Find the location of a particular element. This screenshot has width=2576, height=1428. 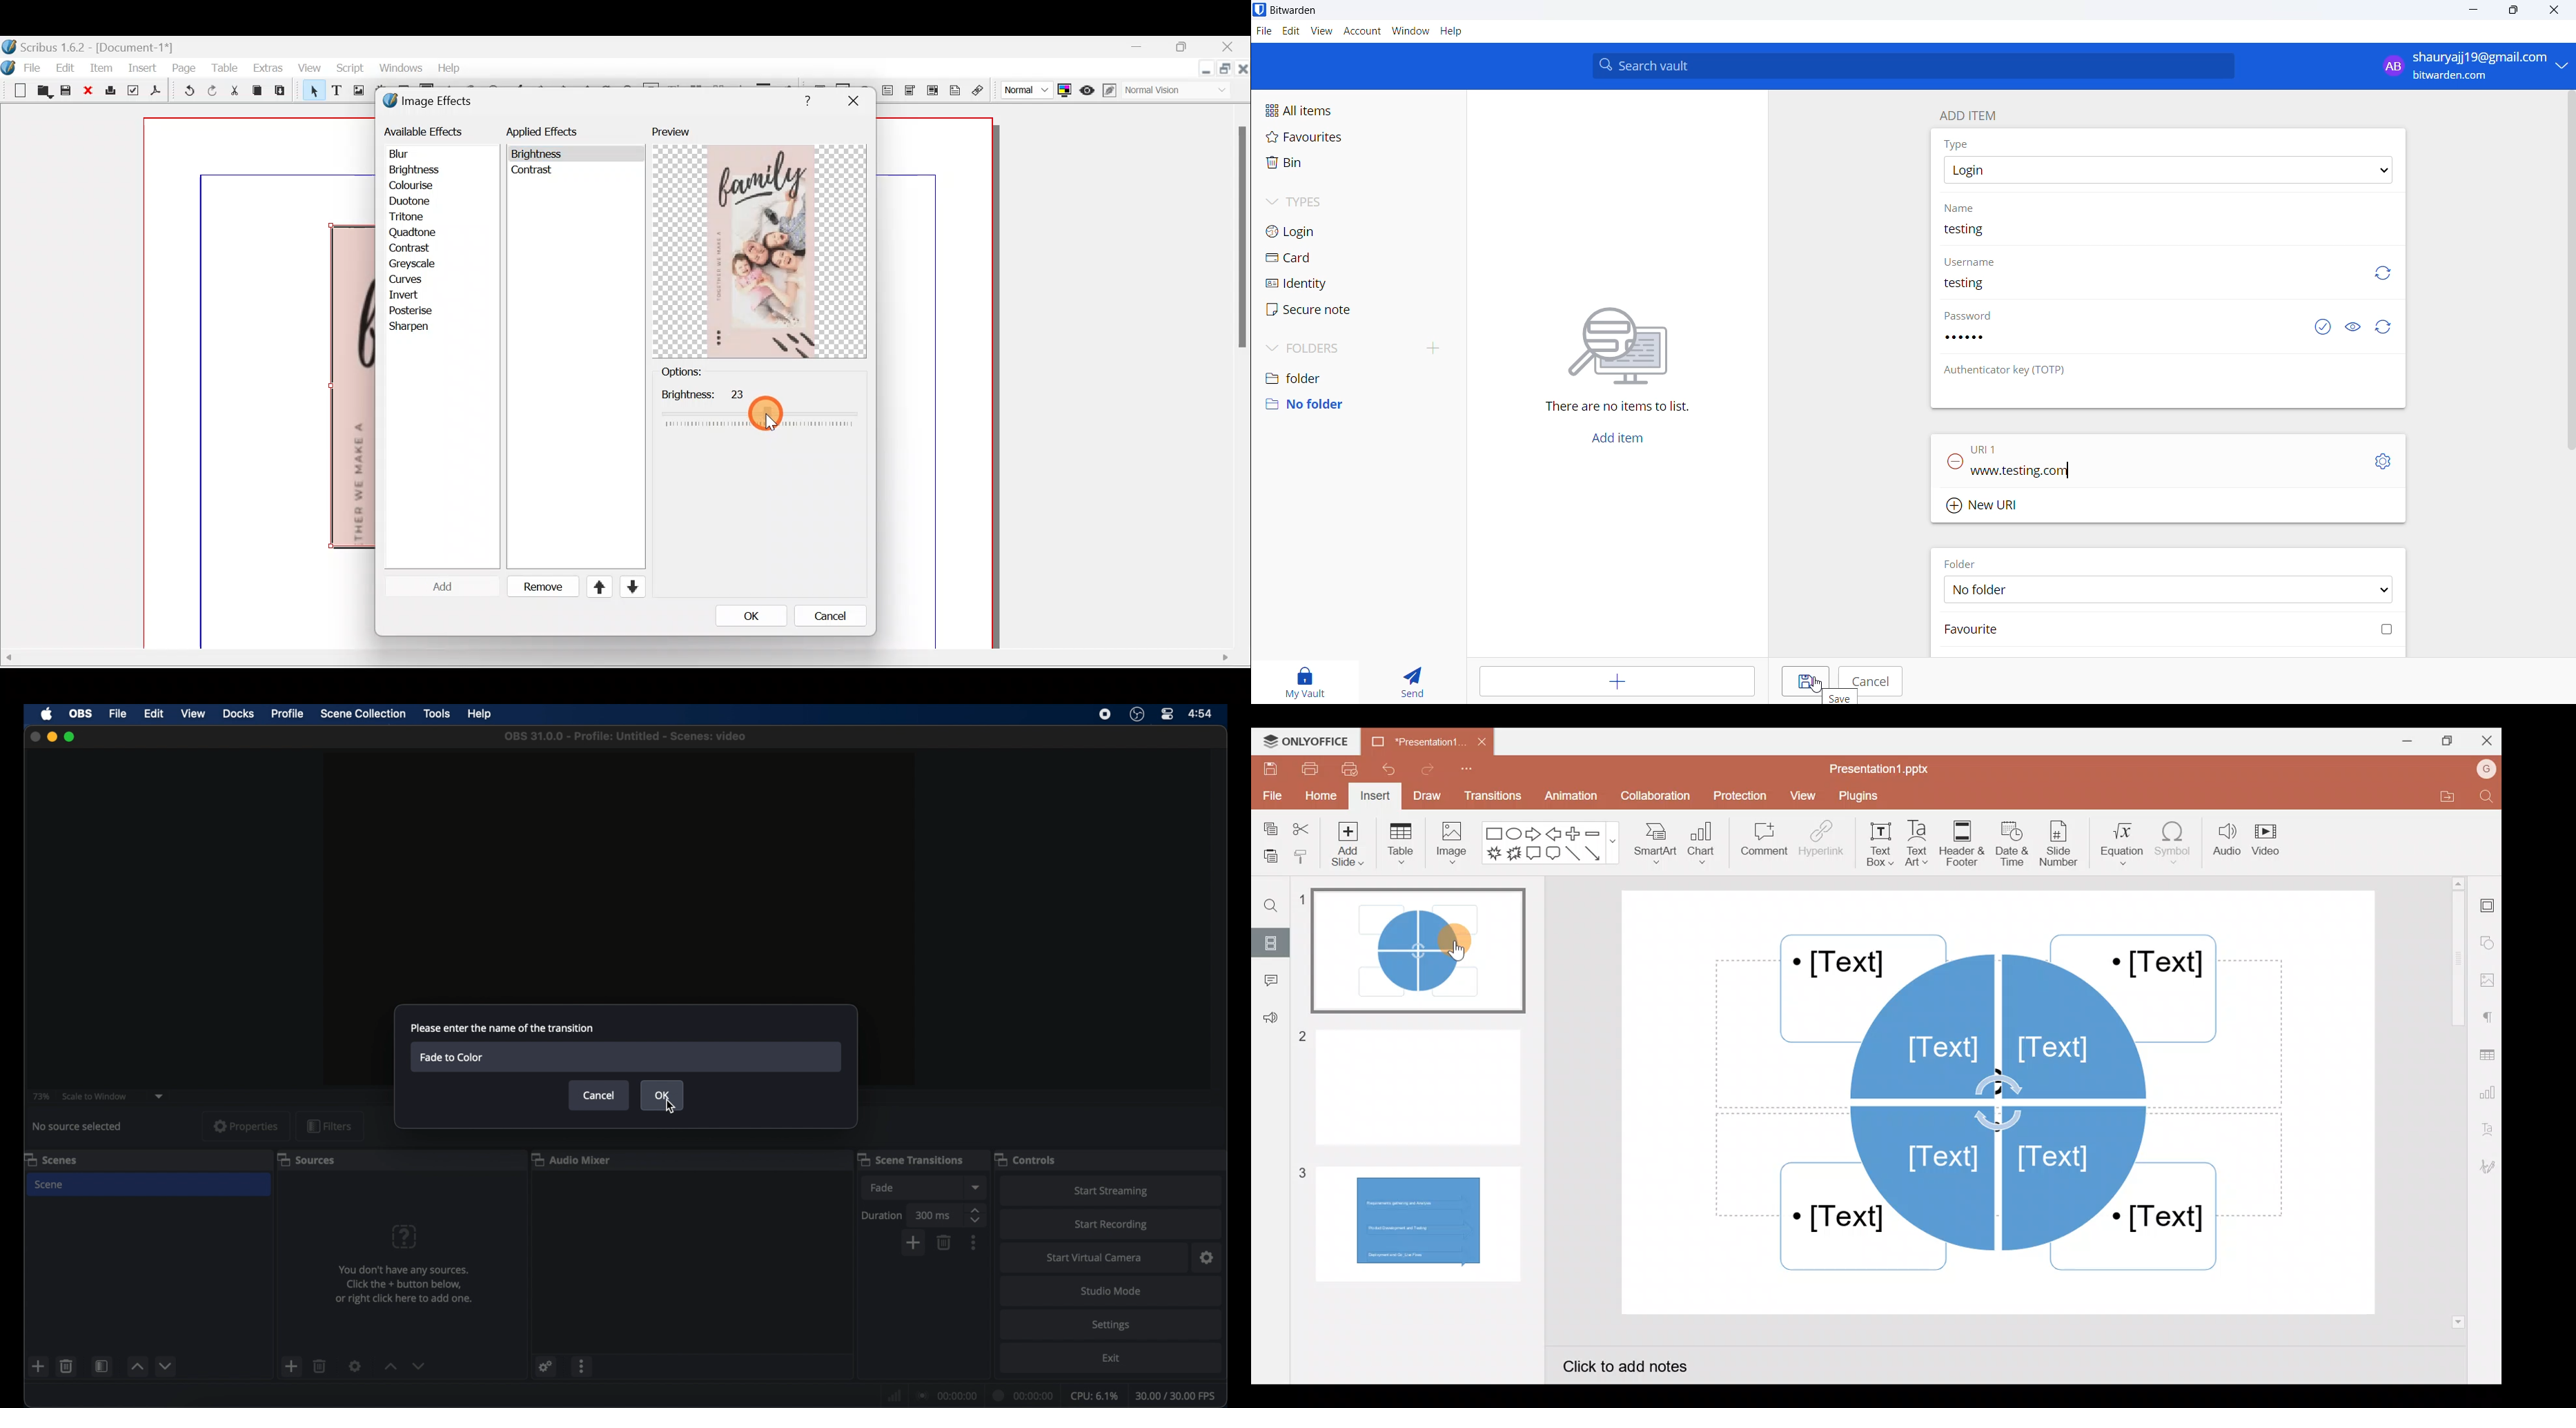

Print file is located at coordinates (1305, 769).